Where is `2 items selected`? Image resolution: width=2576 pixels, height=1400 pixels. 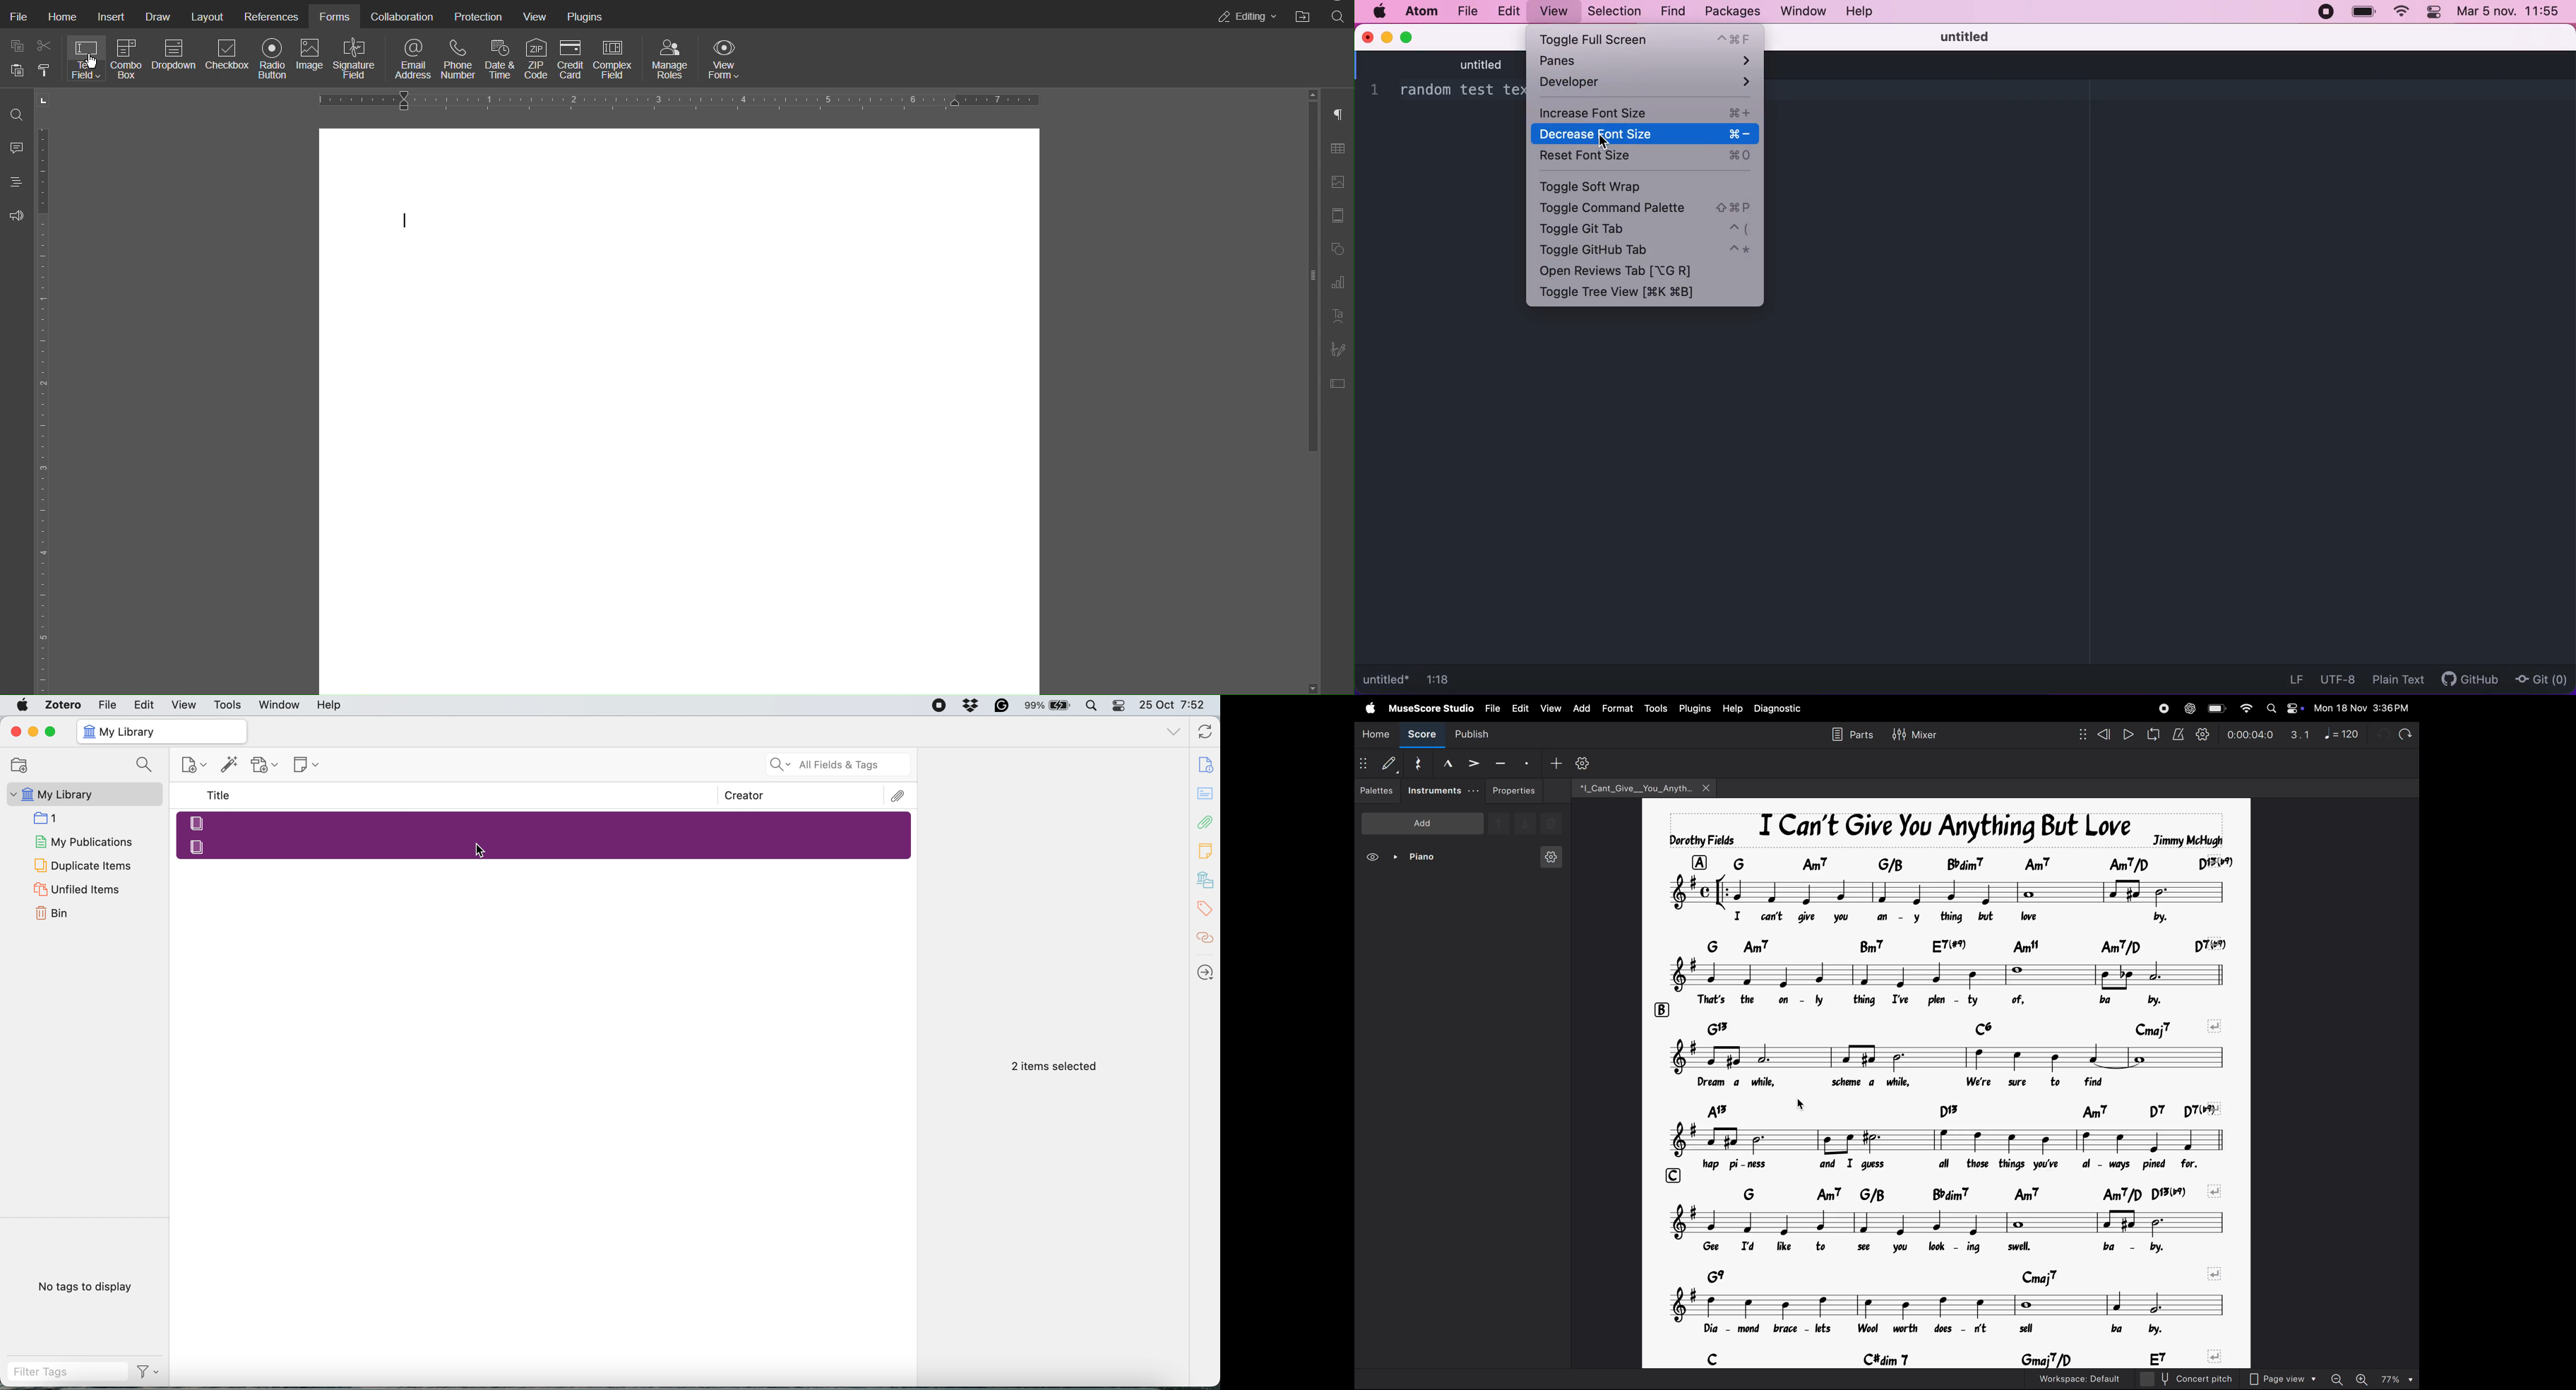 2 items selected is located at coordinates (1055, 1067).